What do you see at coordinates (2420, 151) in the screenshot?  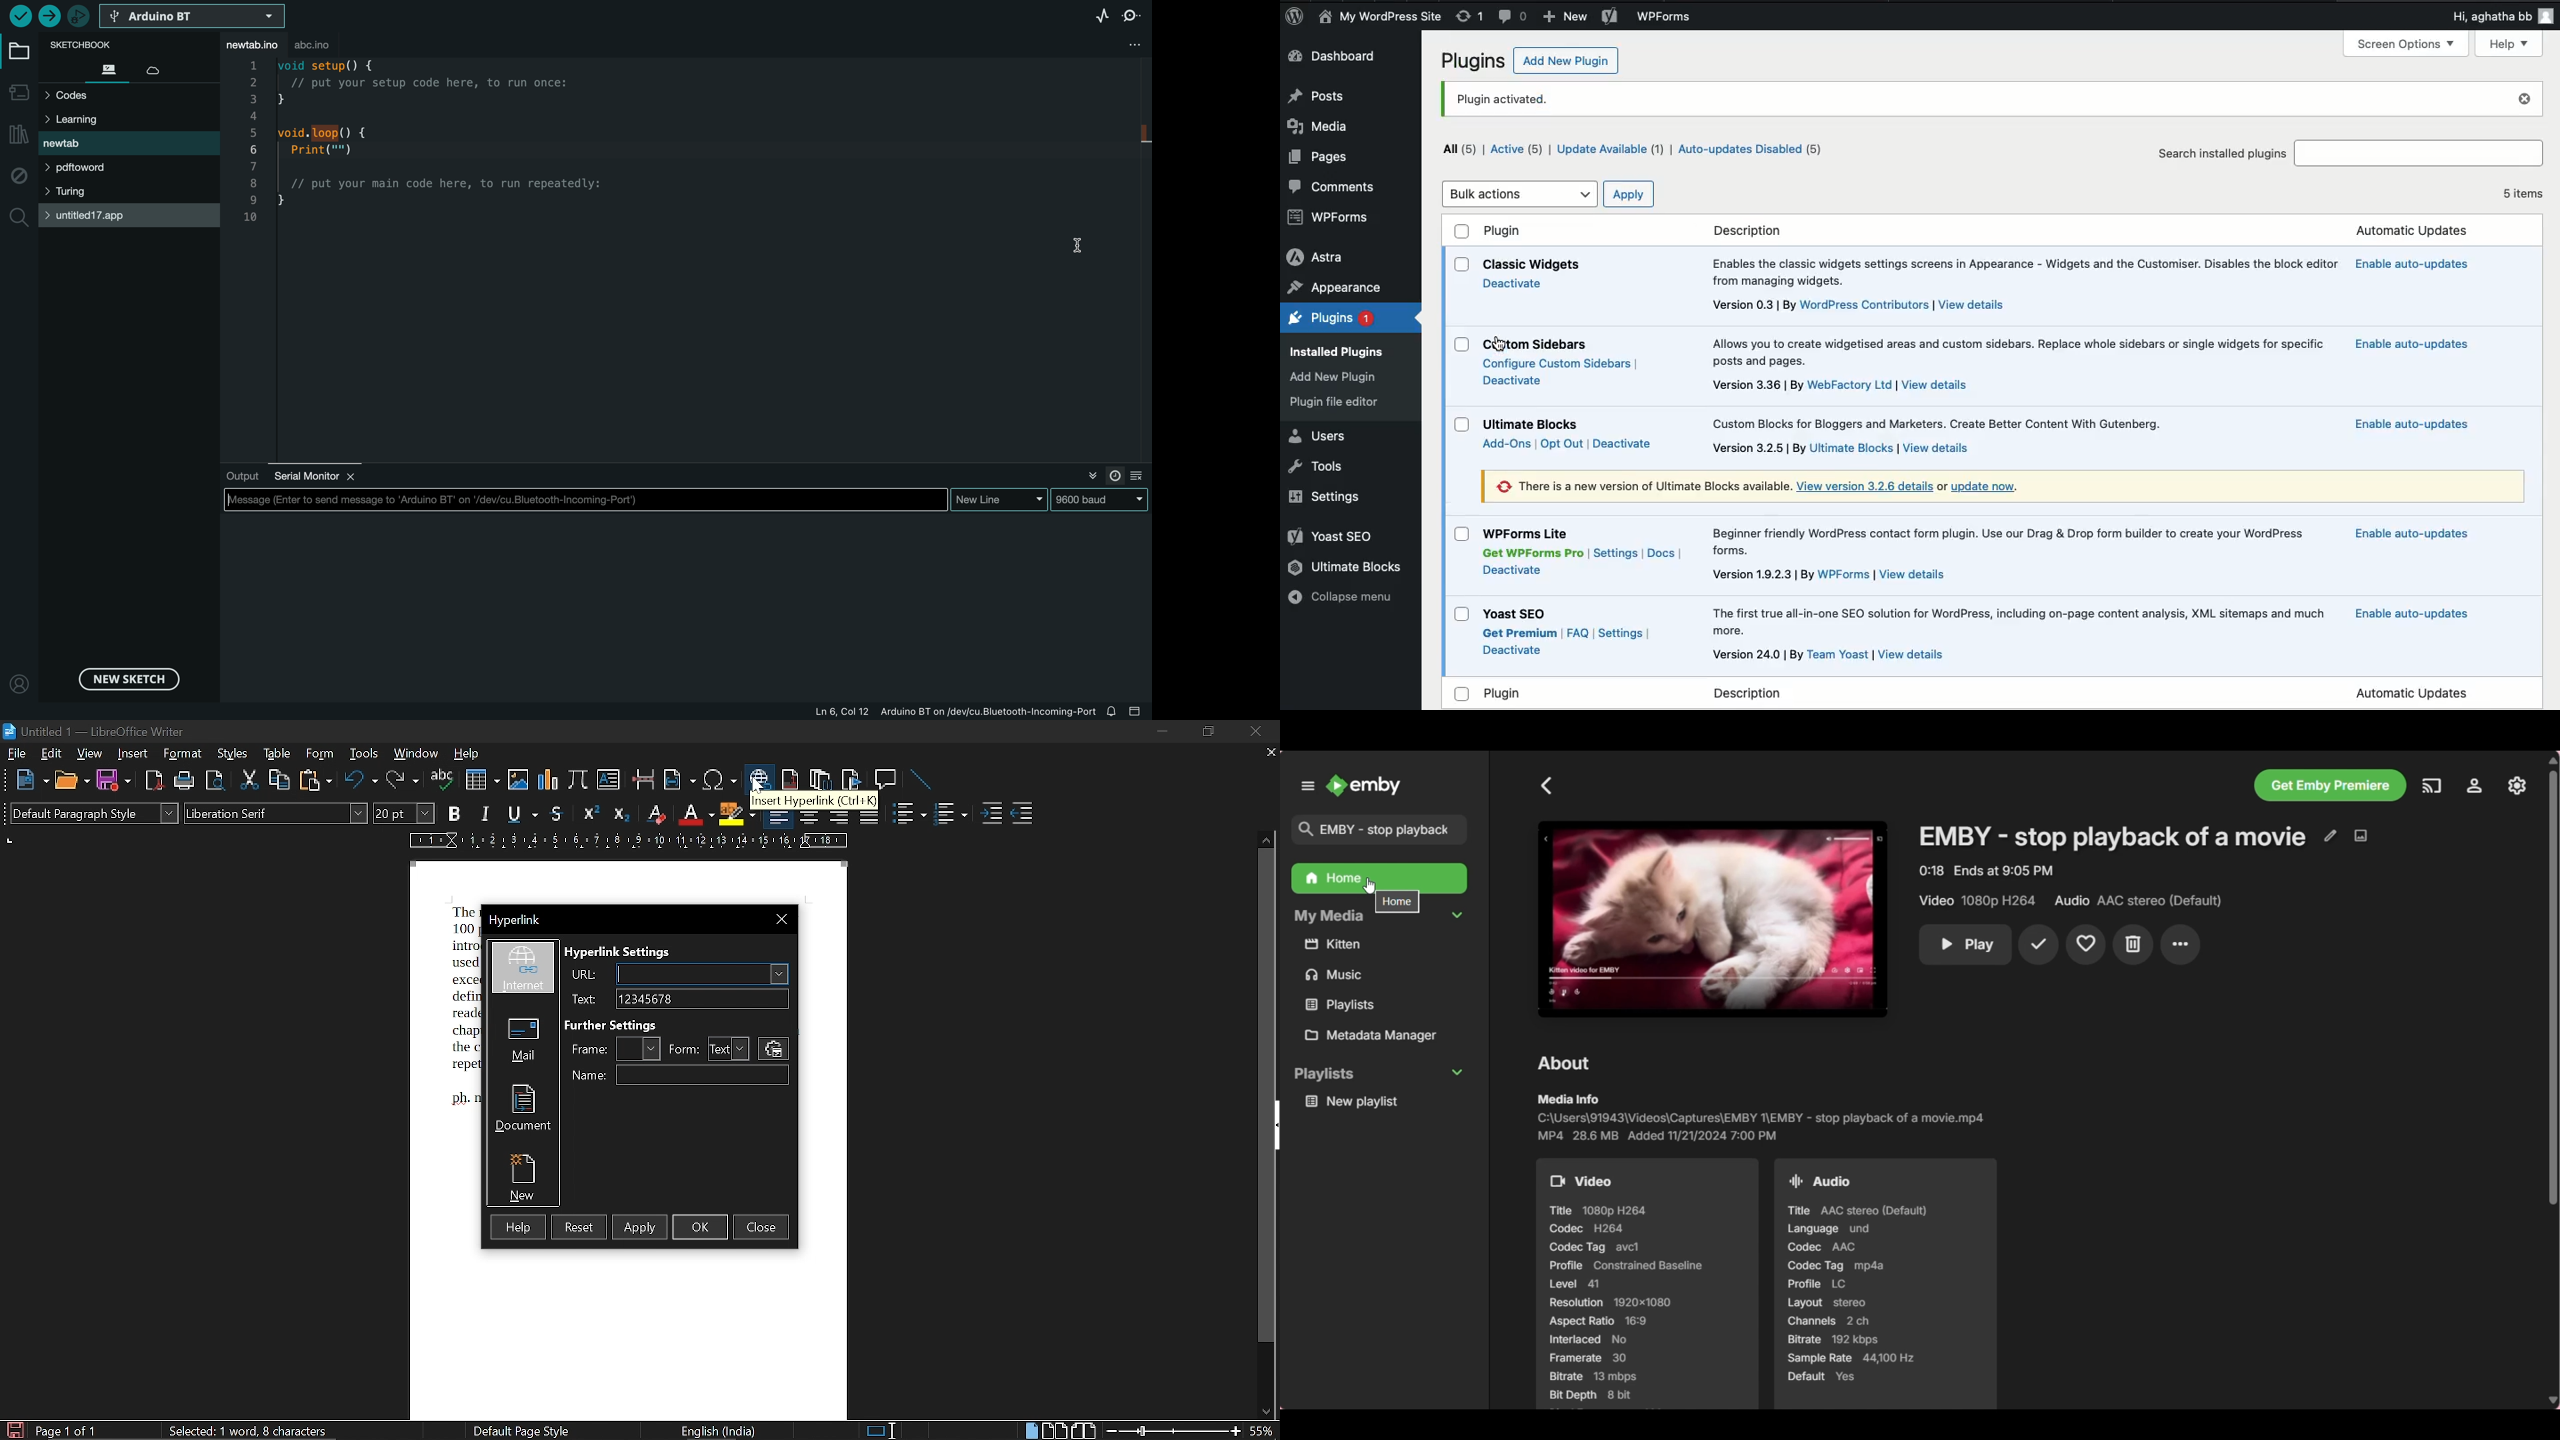 I see `input box` at bounding box center [2420, 151].